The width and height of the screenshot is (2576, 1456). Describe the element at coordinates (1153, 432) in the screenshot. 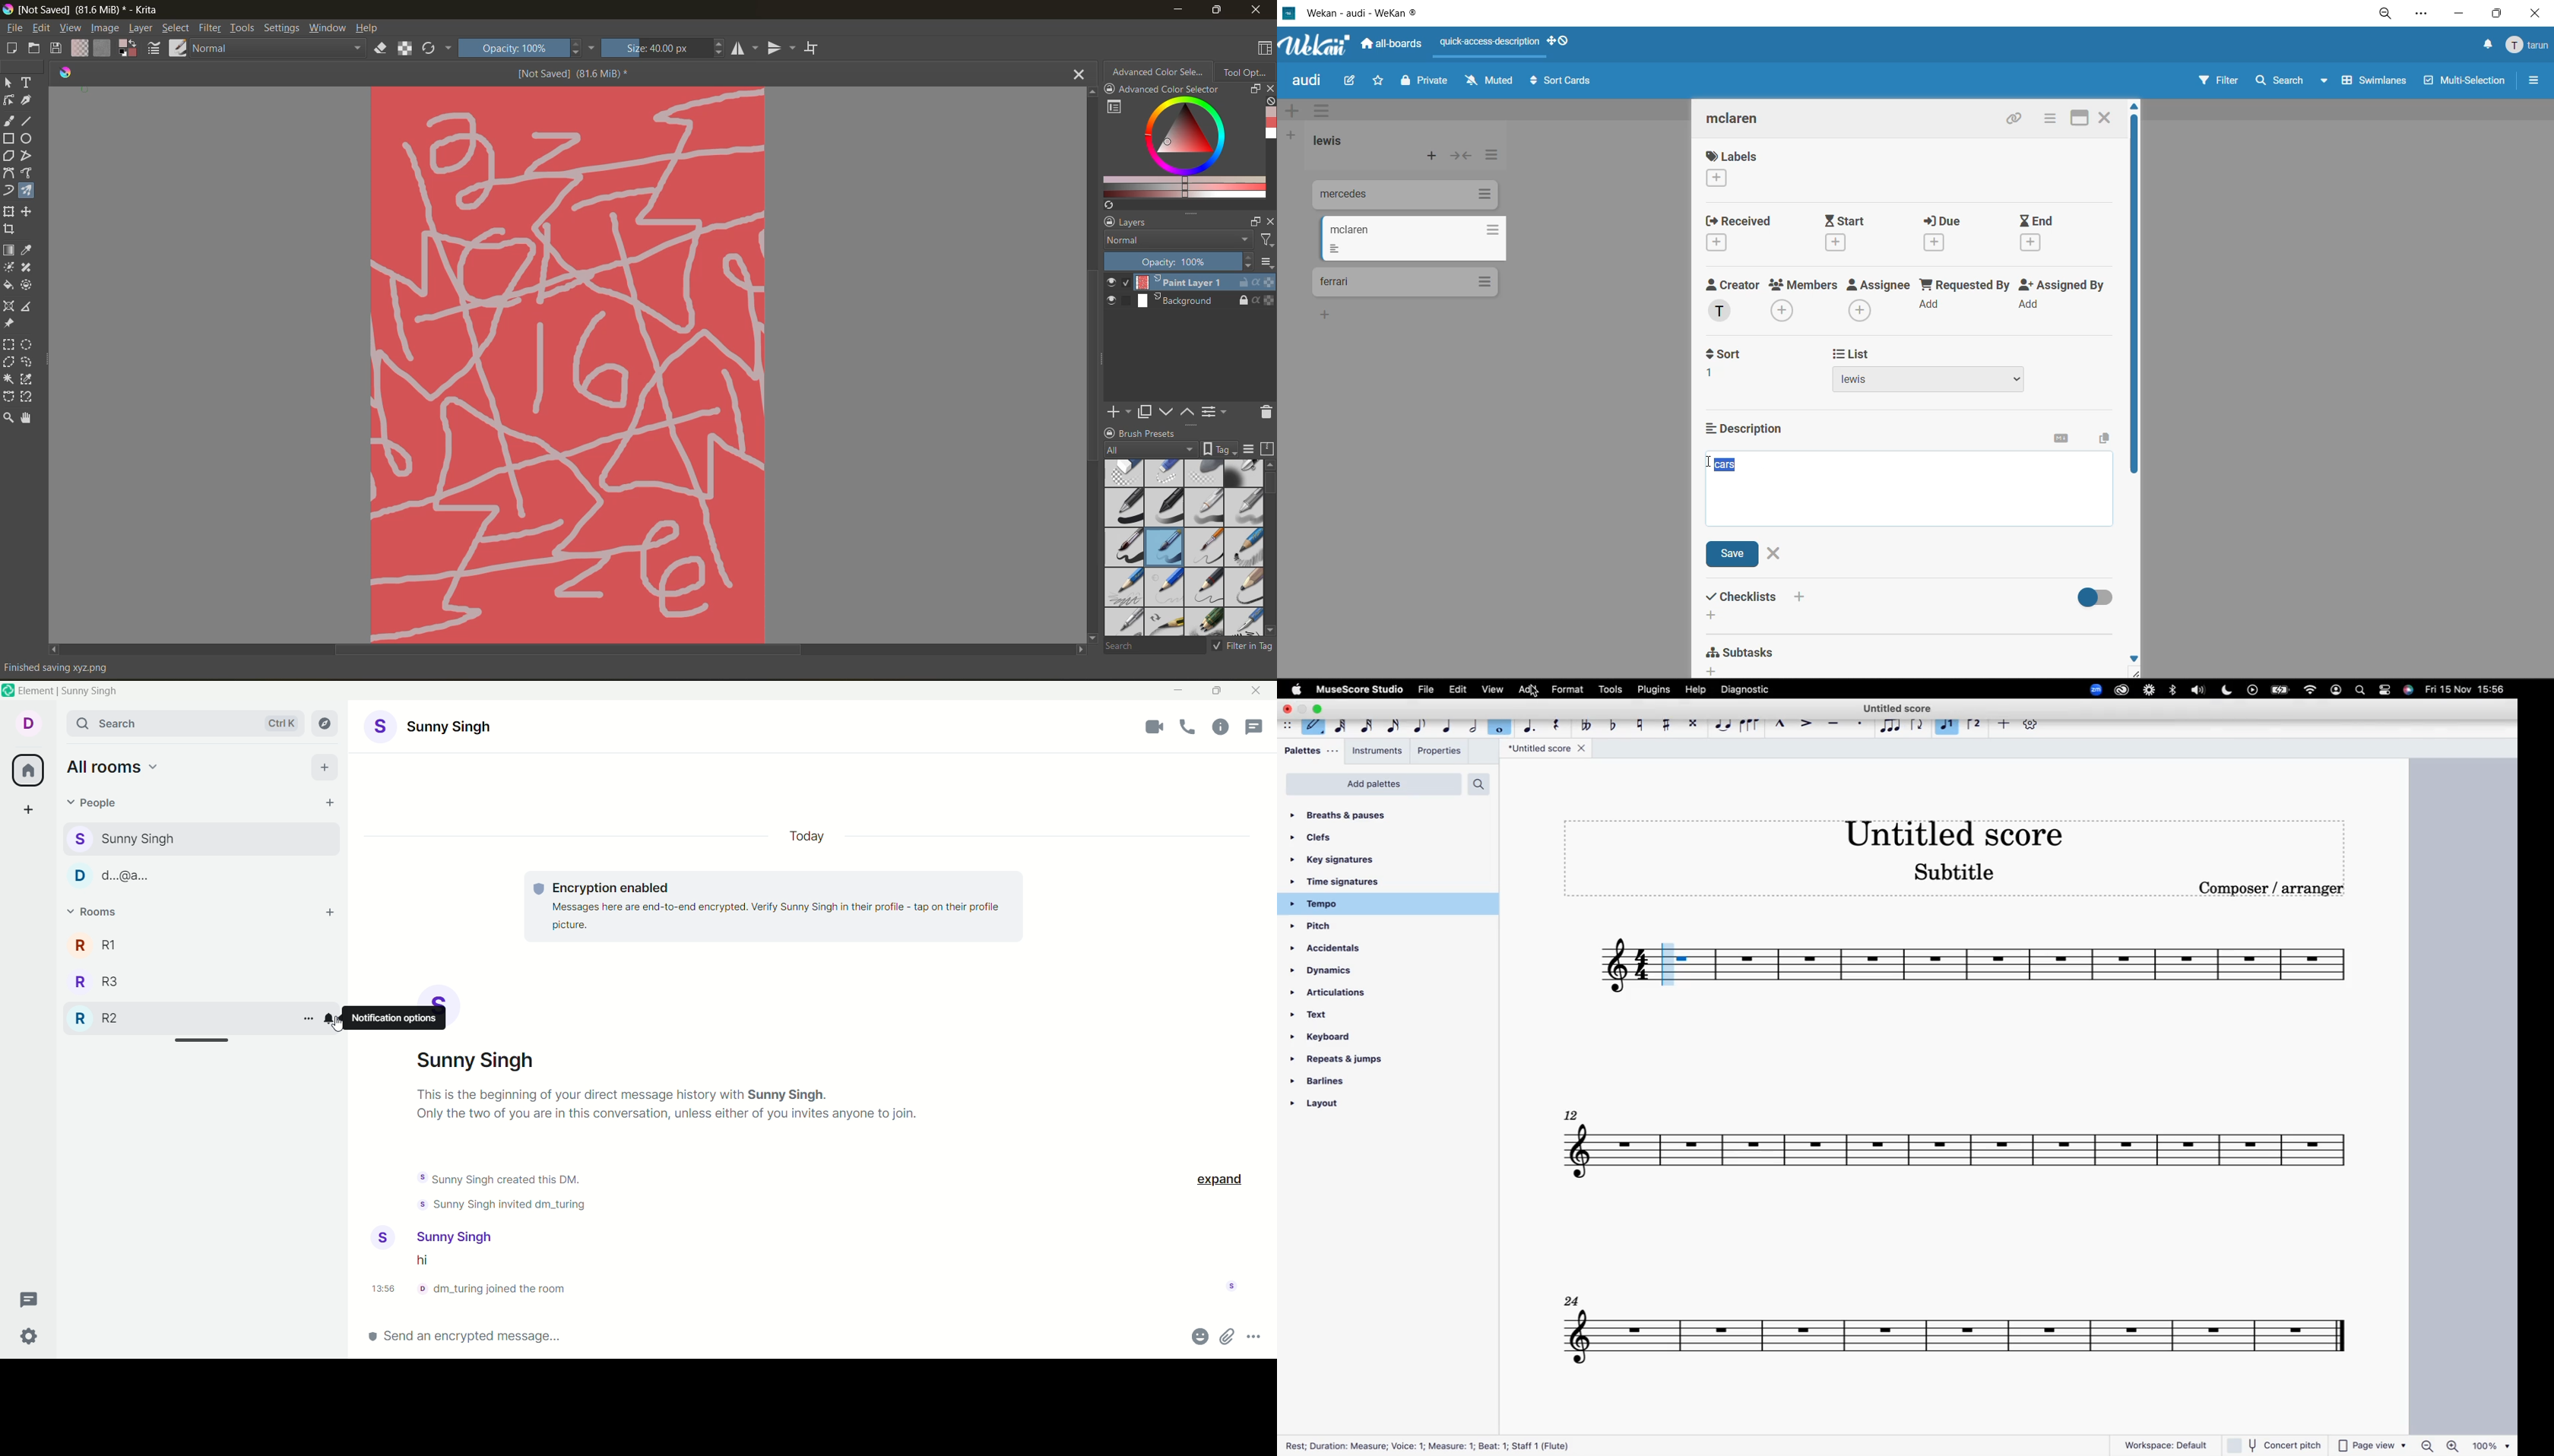

I see `Brush presets` at that location.